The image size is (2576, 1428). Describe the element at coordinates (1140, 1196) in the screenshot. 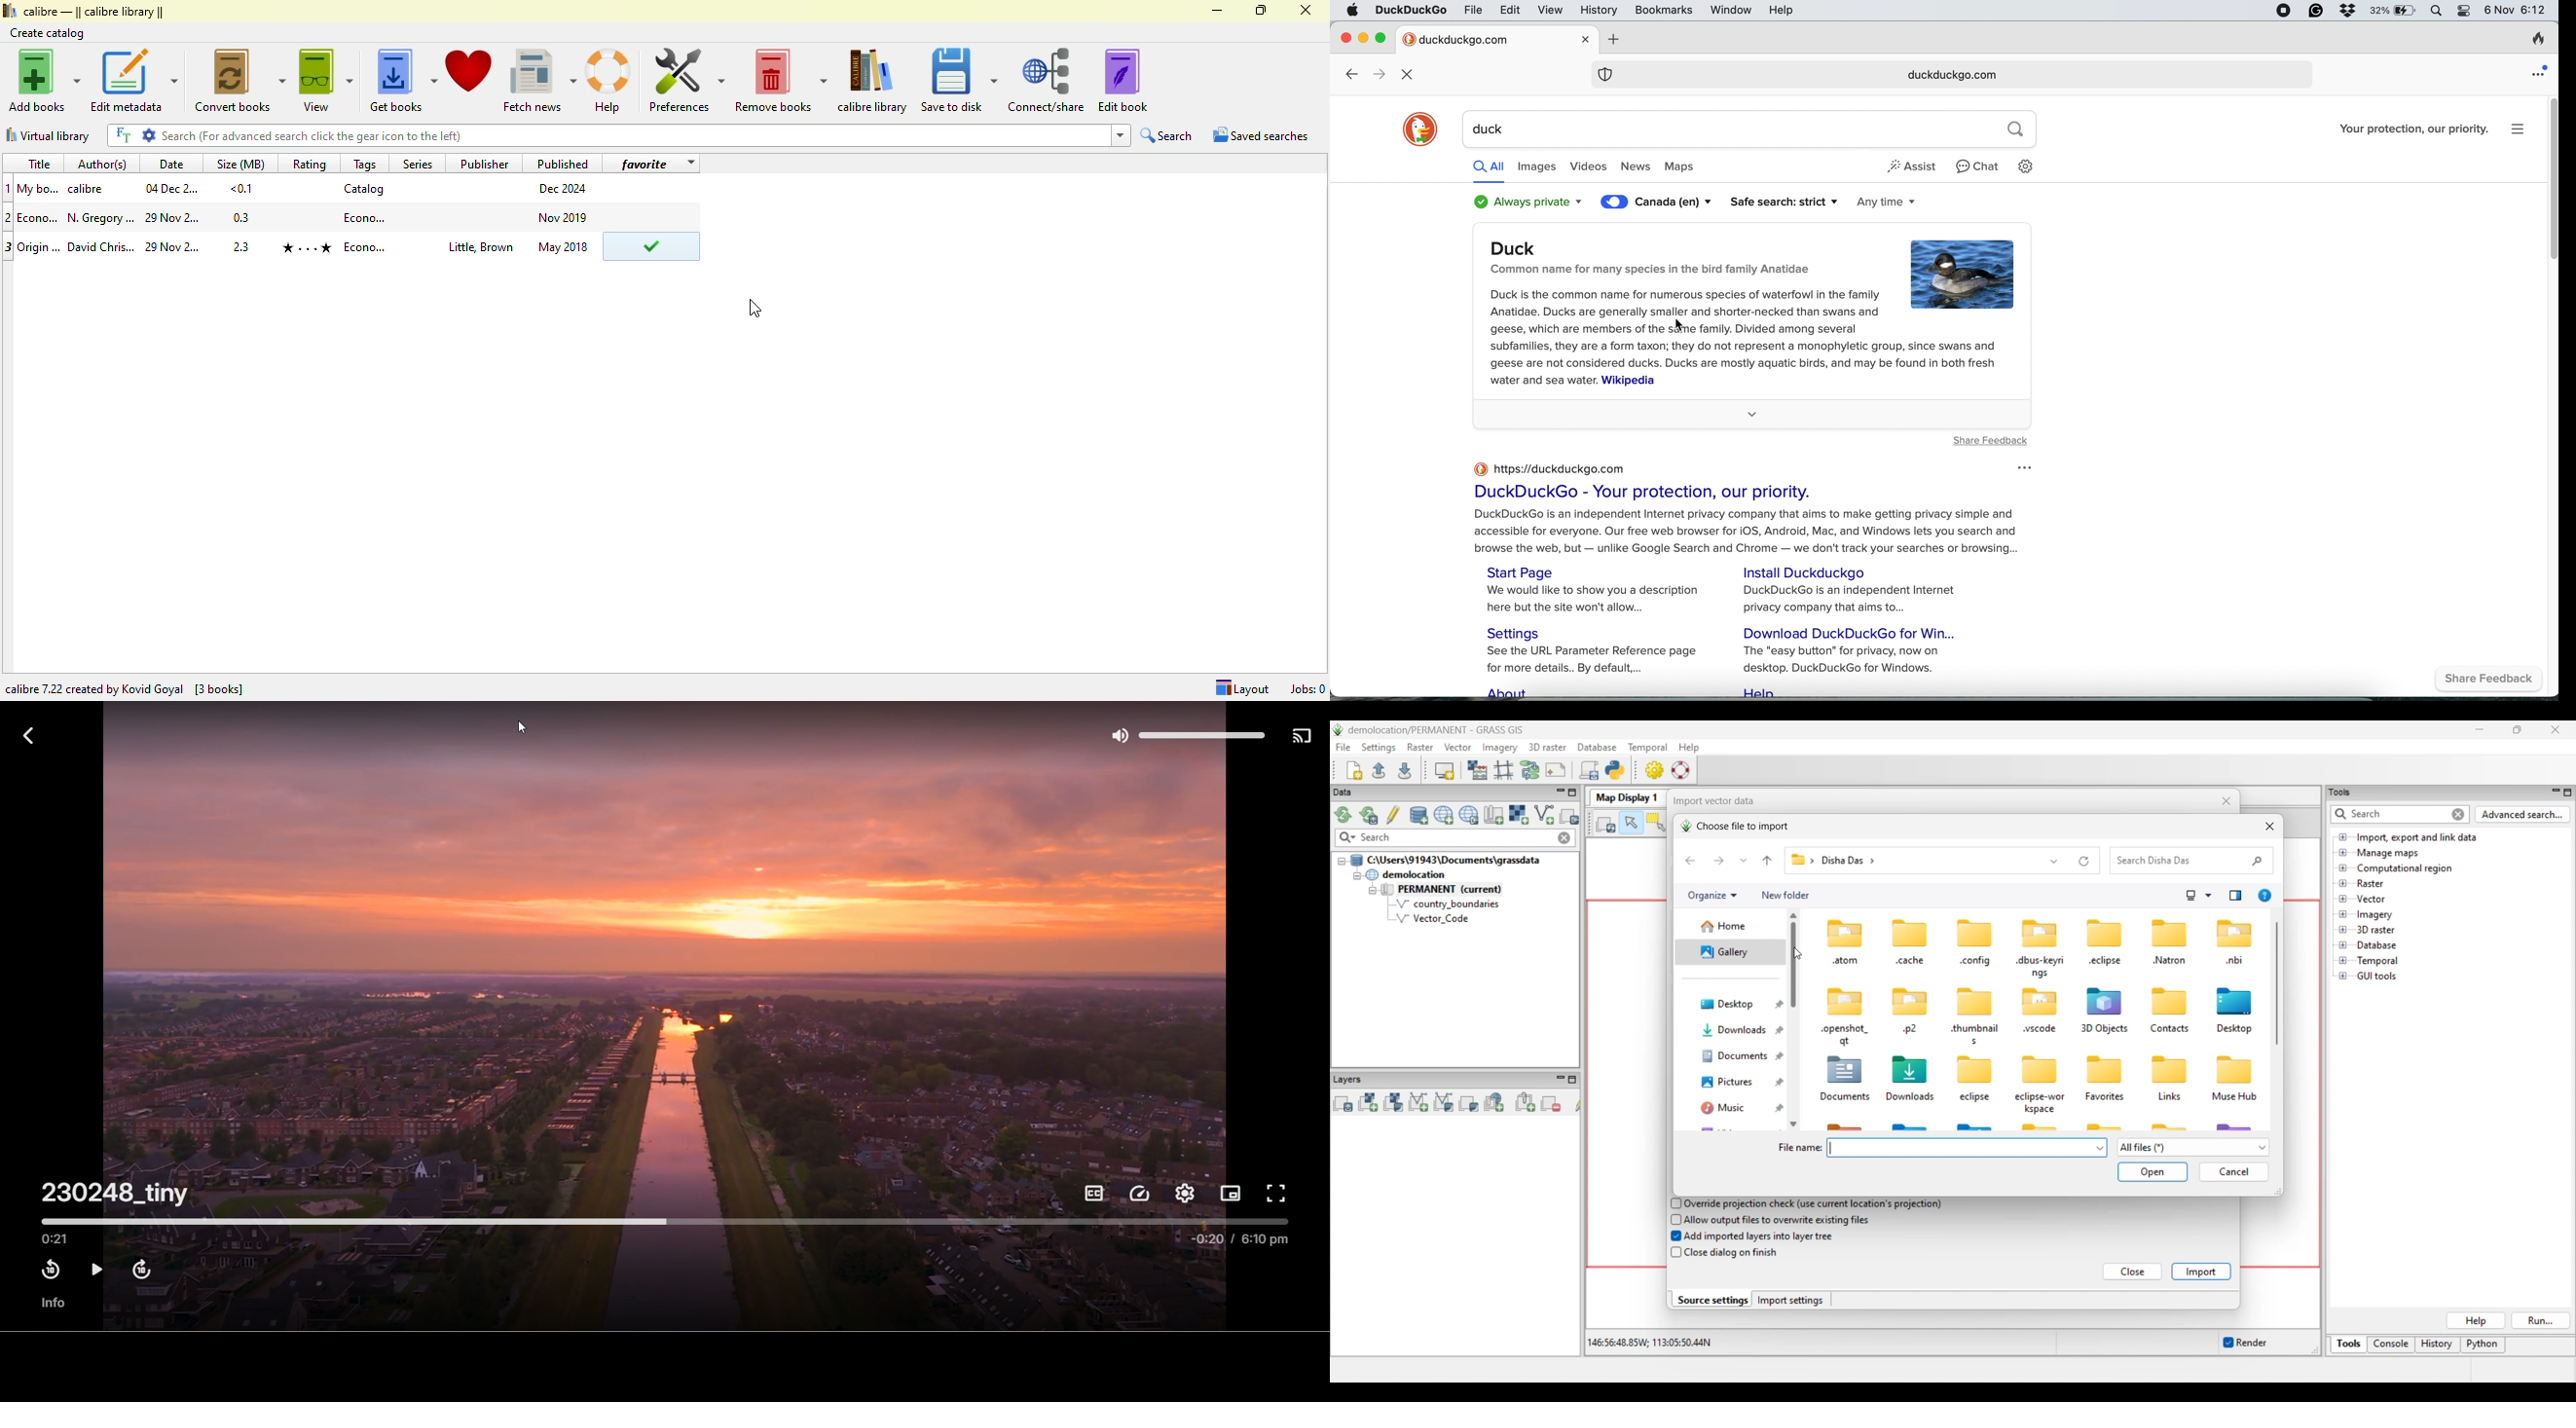

I see `playback speed` at that location.